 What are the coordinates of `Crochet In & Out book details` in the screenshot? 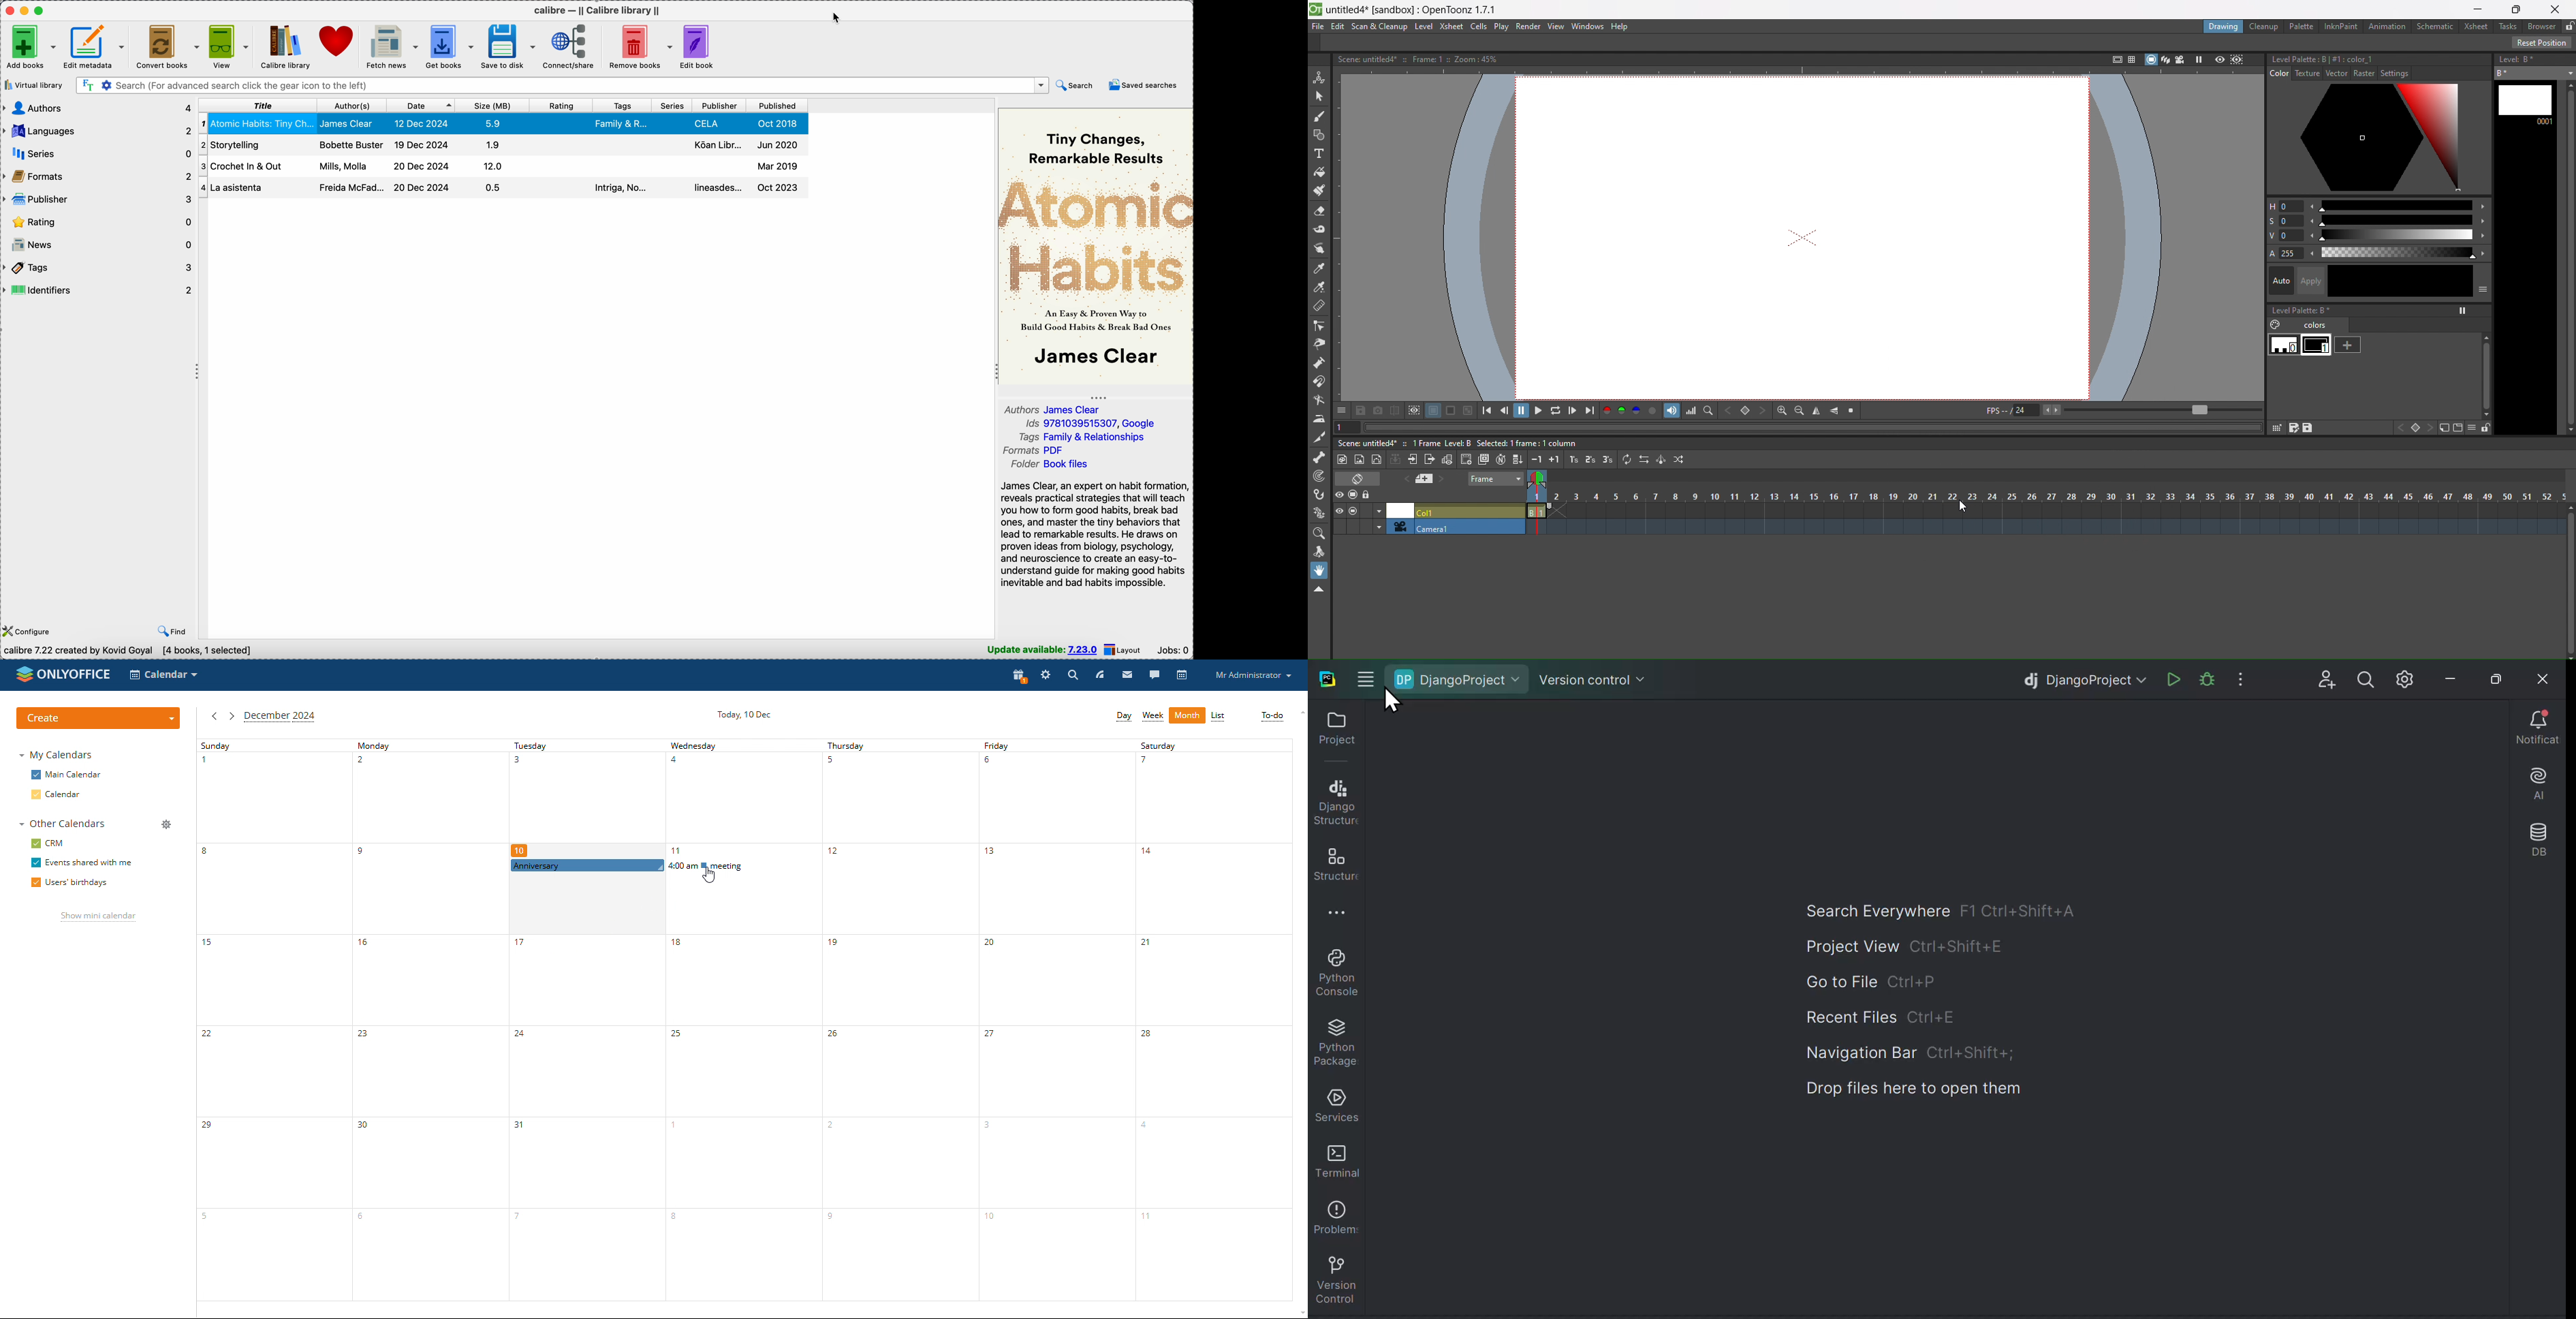 It's located at (504, 144).